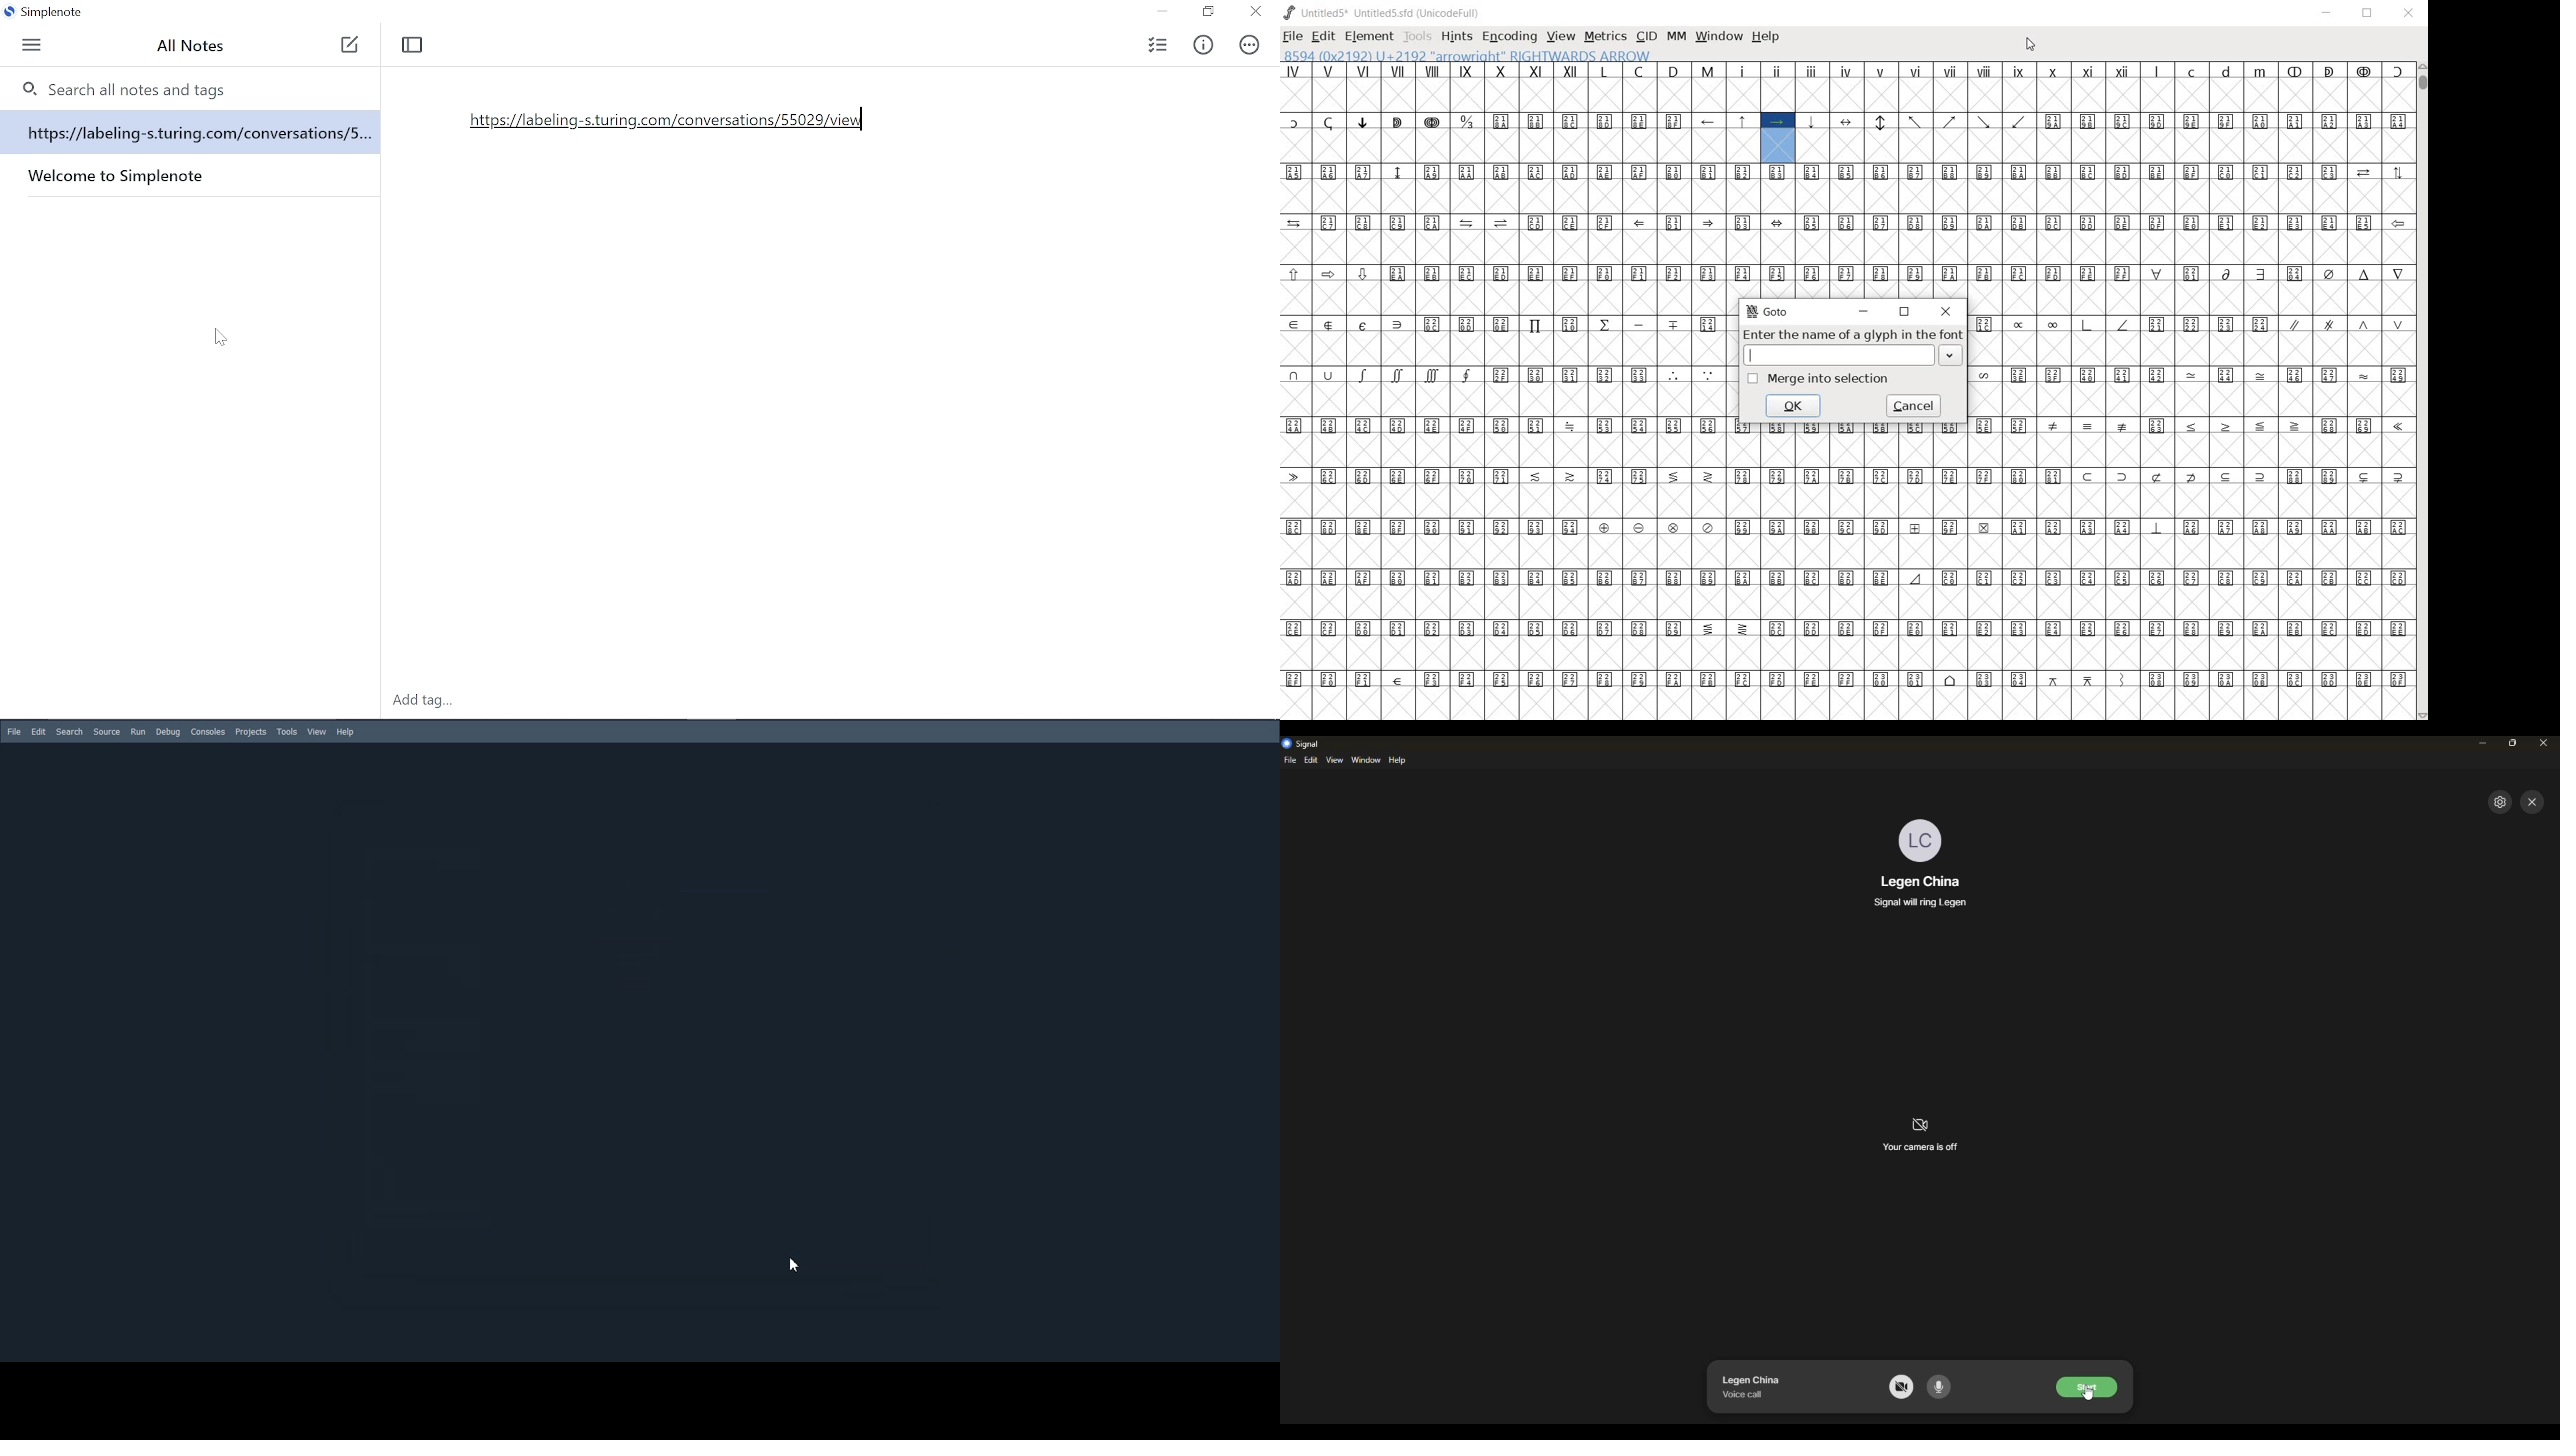  What do you see at coordinates (317, 732) in the screenshot?
I see `View ` at bounding box center [317, 732].